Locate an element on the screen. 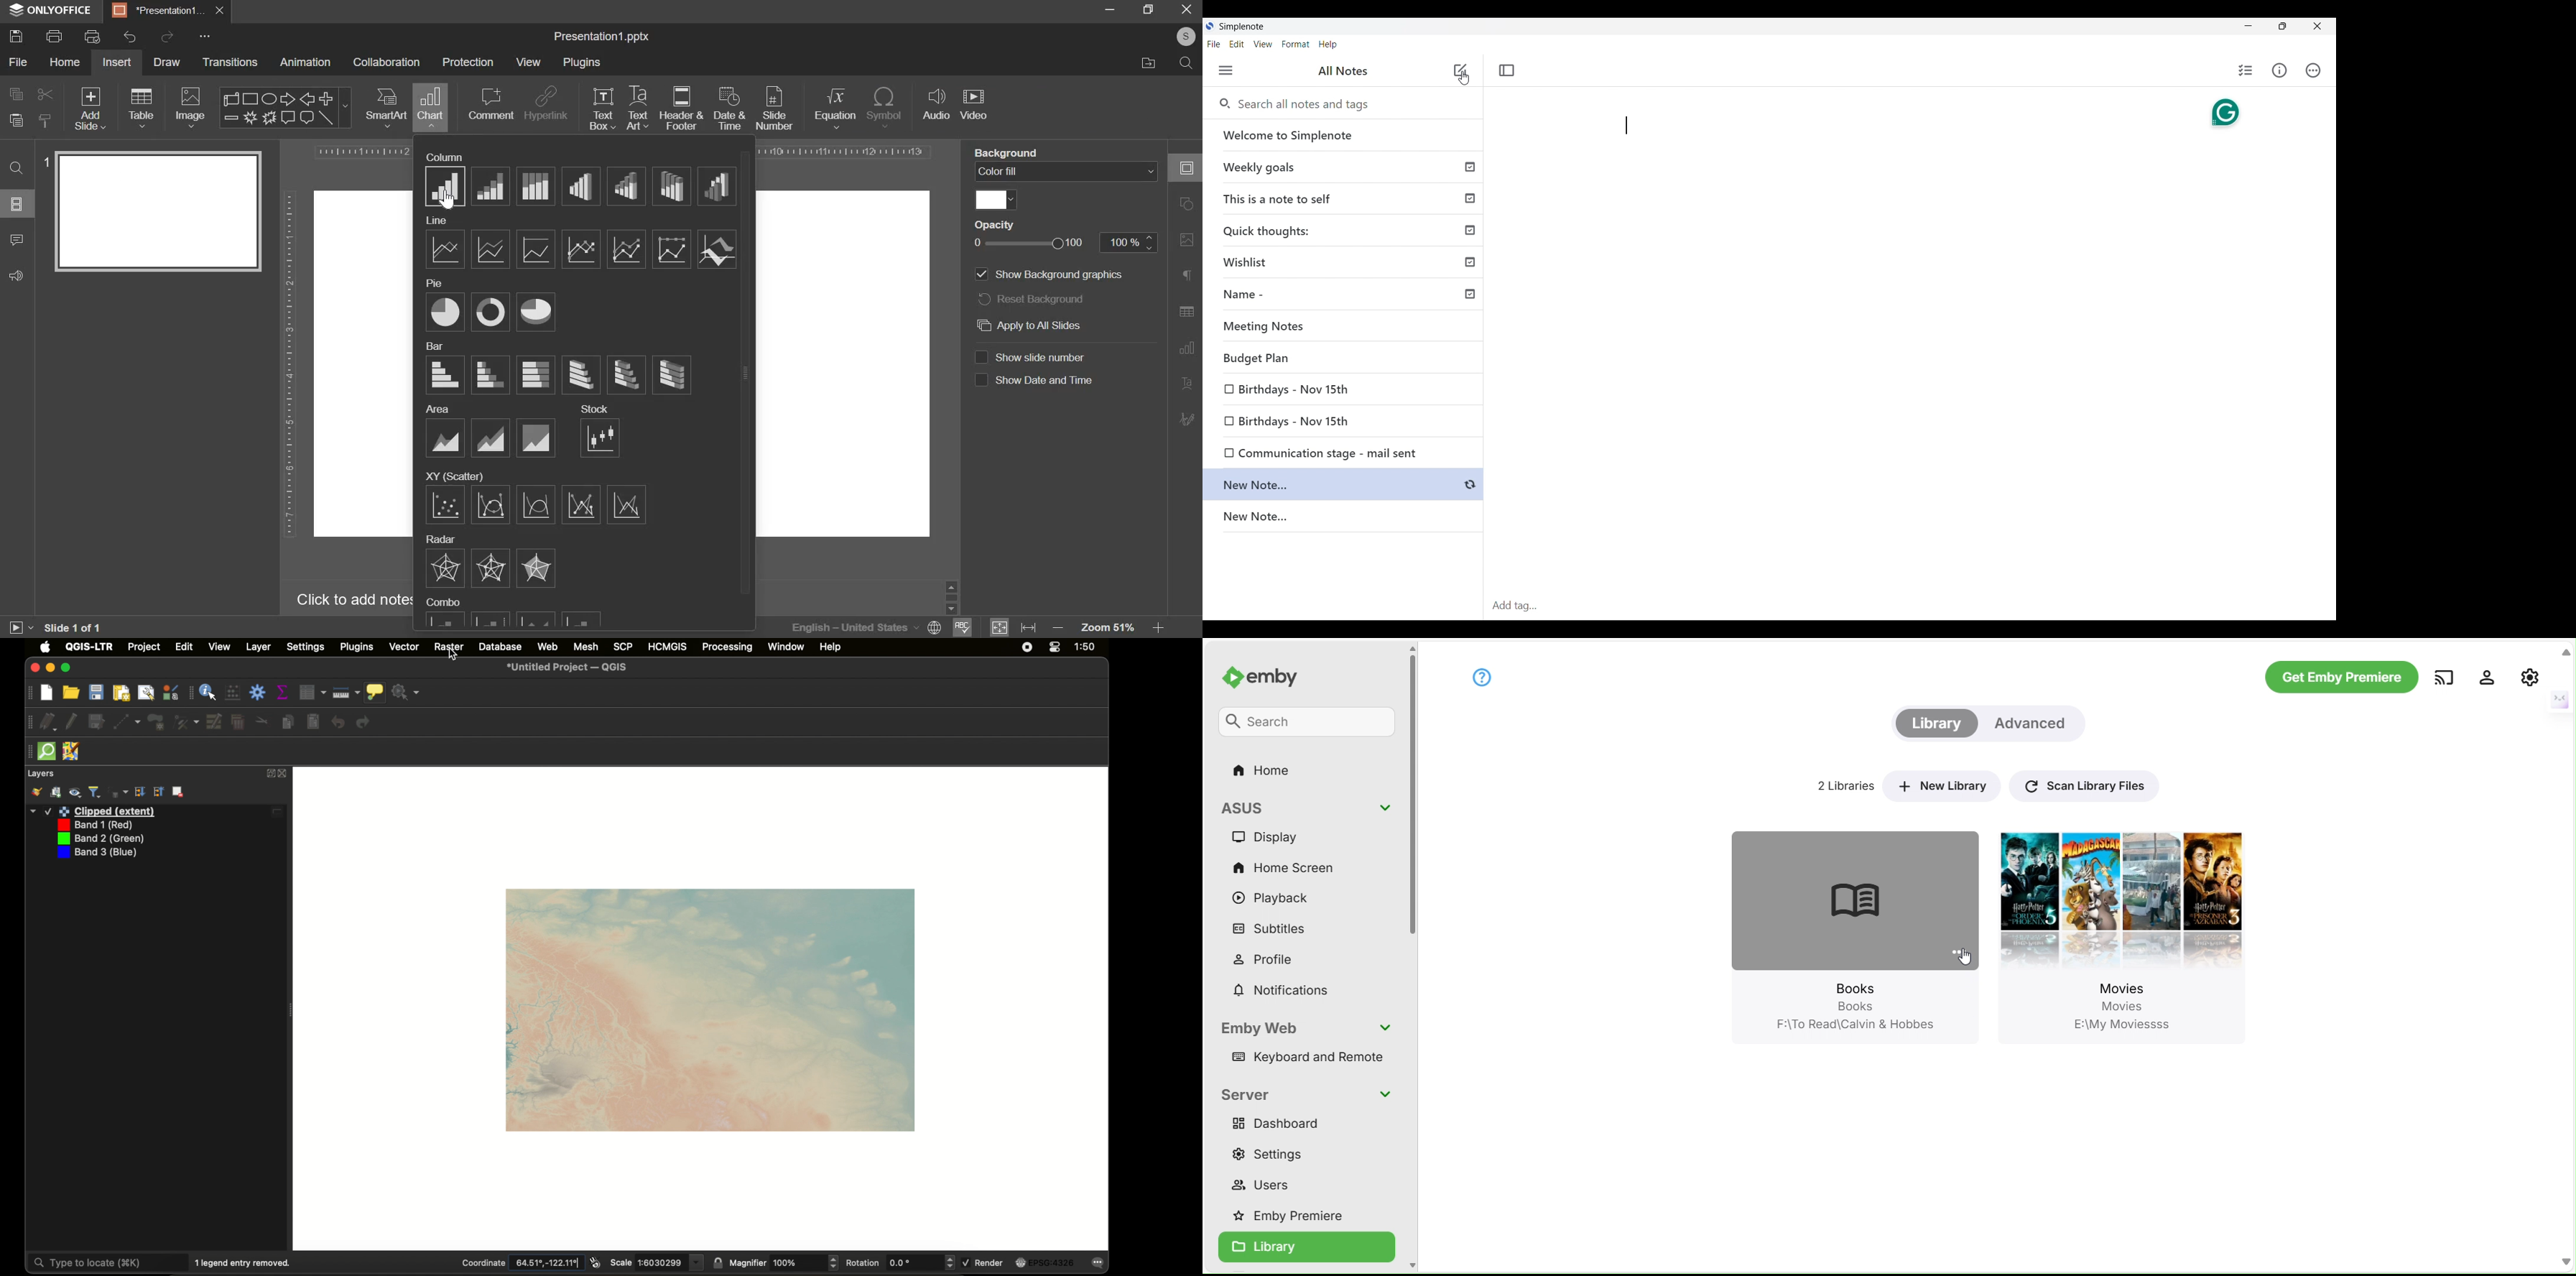 The image size is (2576, 1288). Communication stage - mail sent is located at coordinates (1316, 451).